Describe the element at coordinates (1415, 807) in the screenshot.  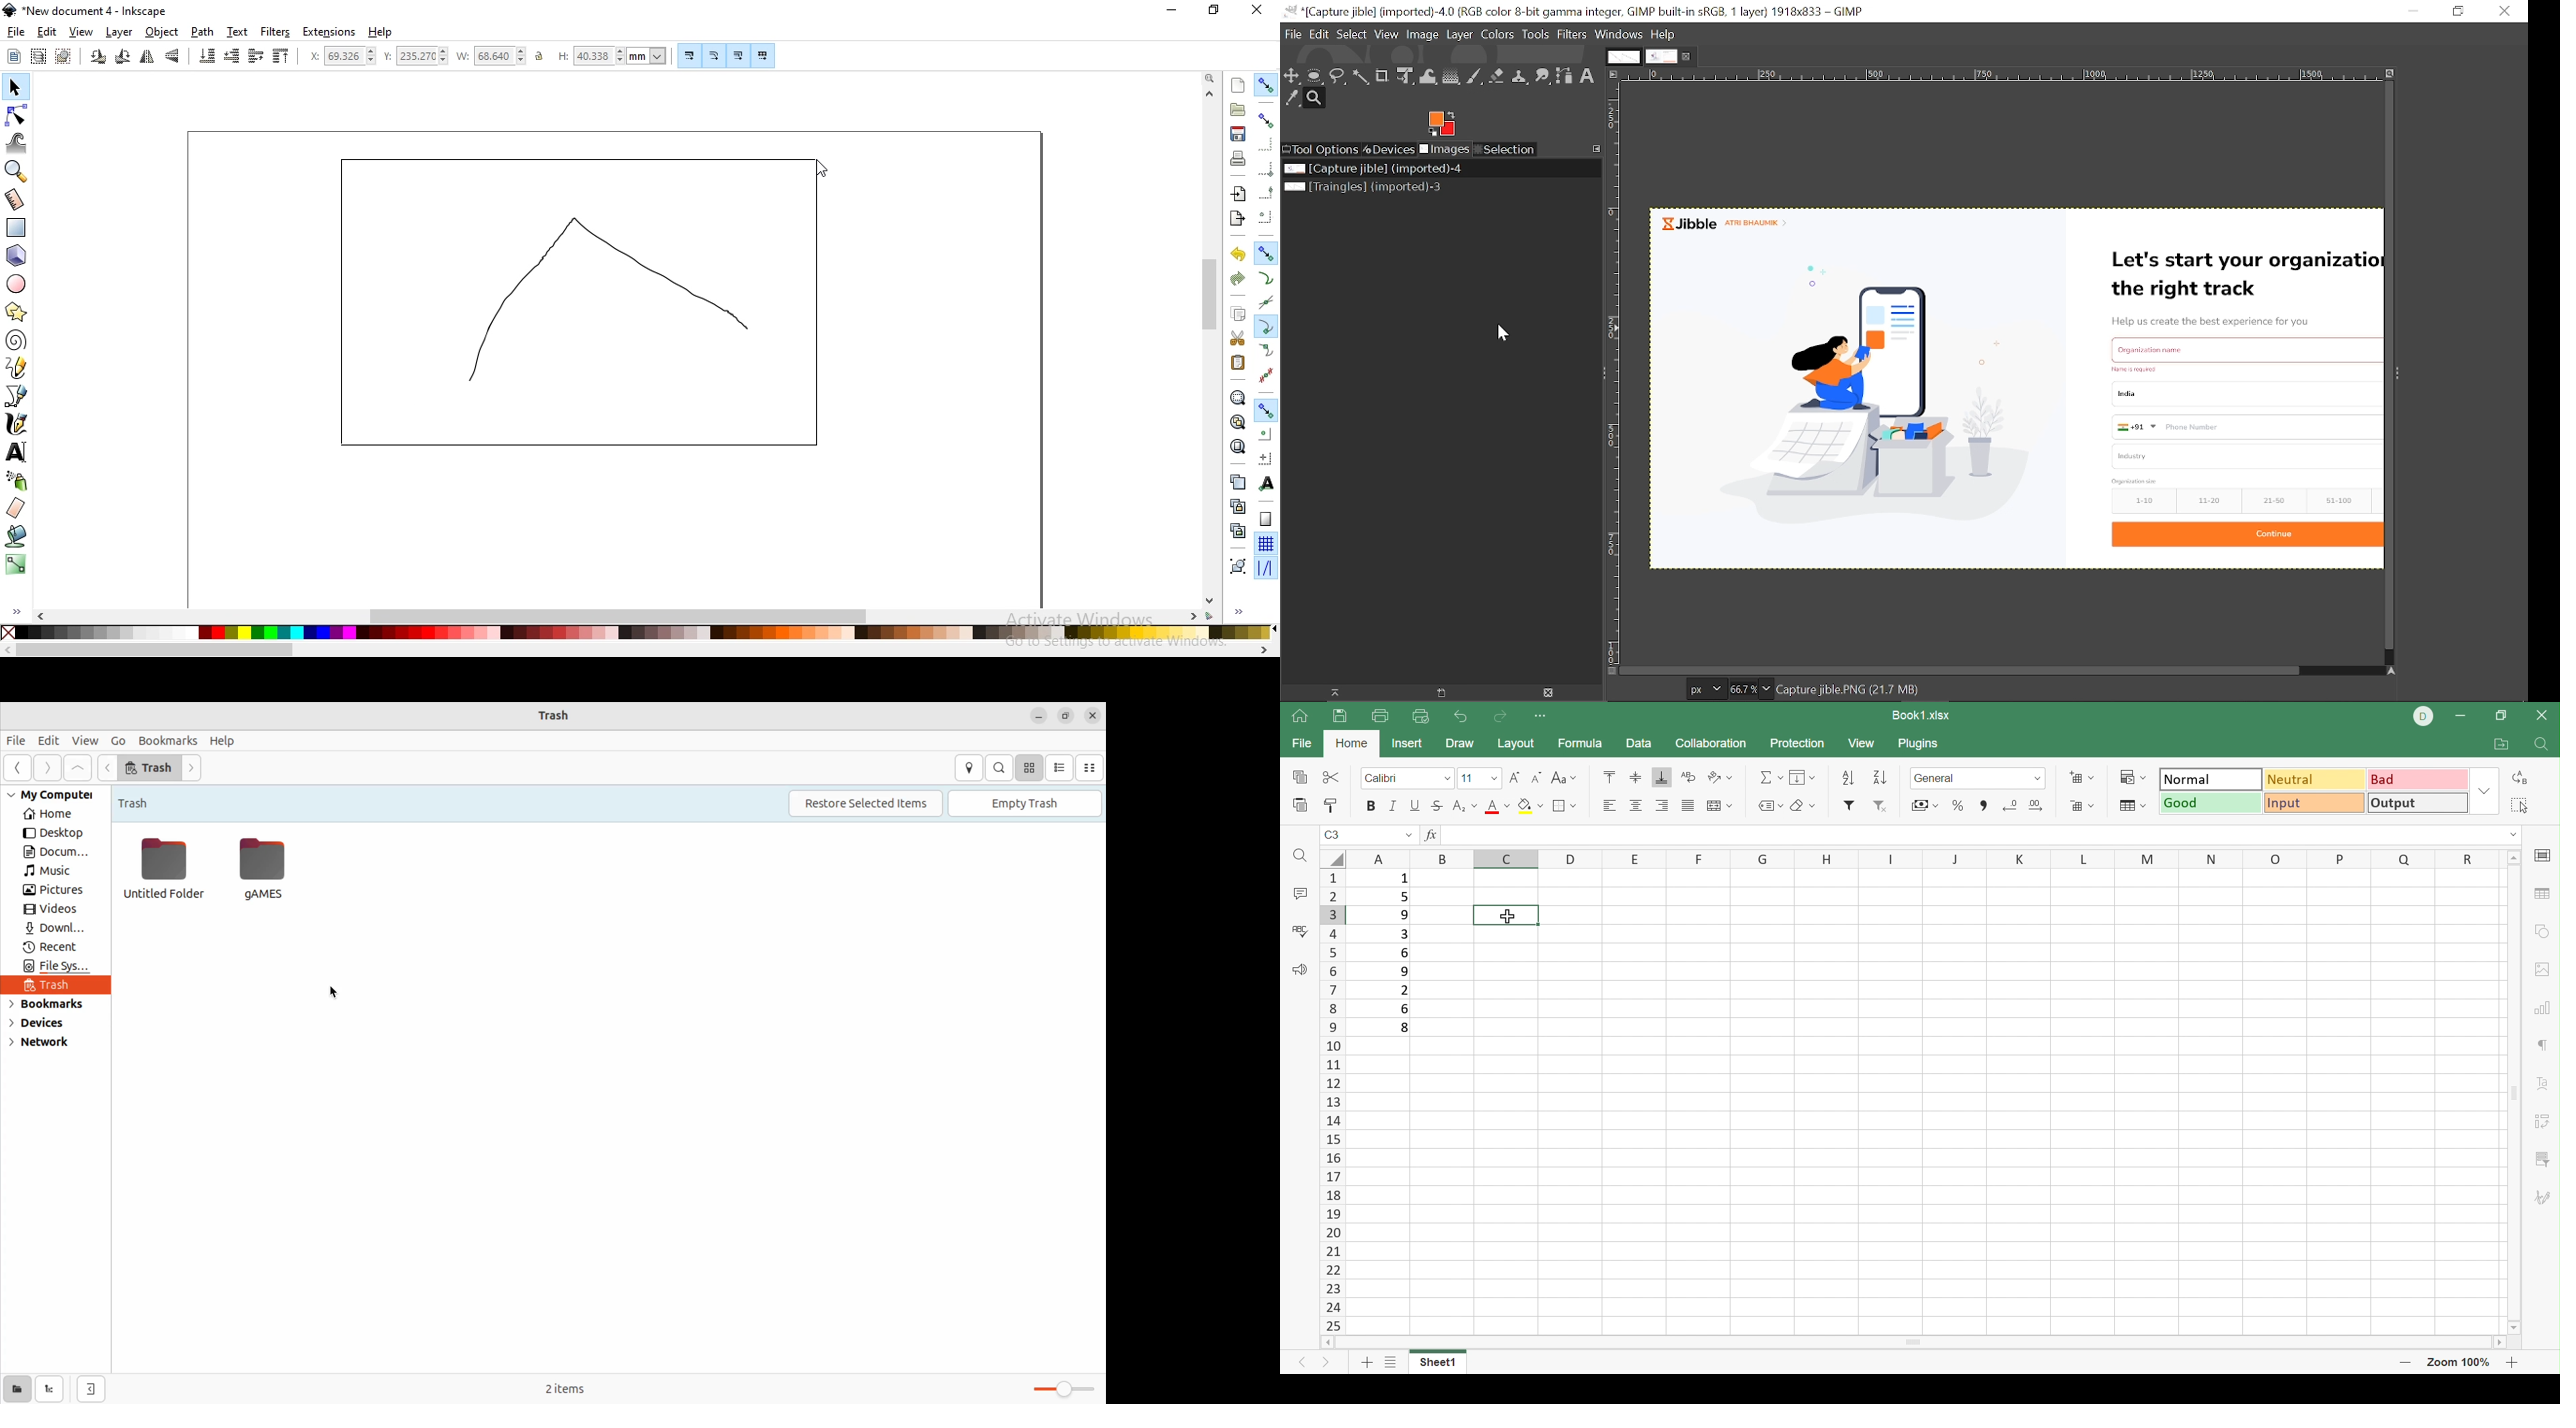
I see `Underline` at that location.